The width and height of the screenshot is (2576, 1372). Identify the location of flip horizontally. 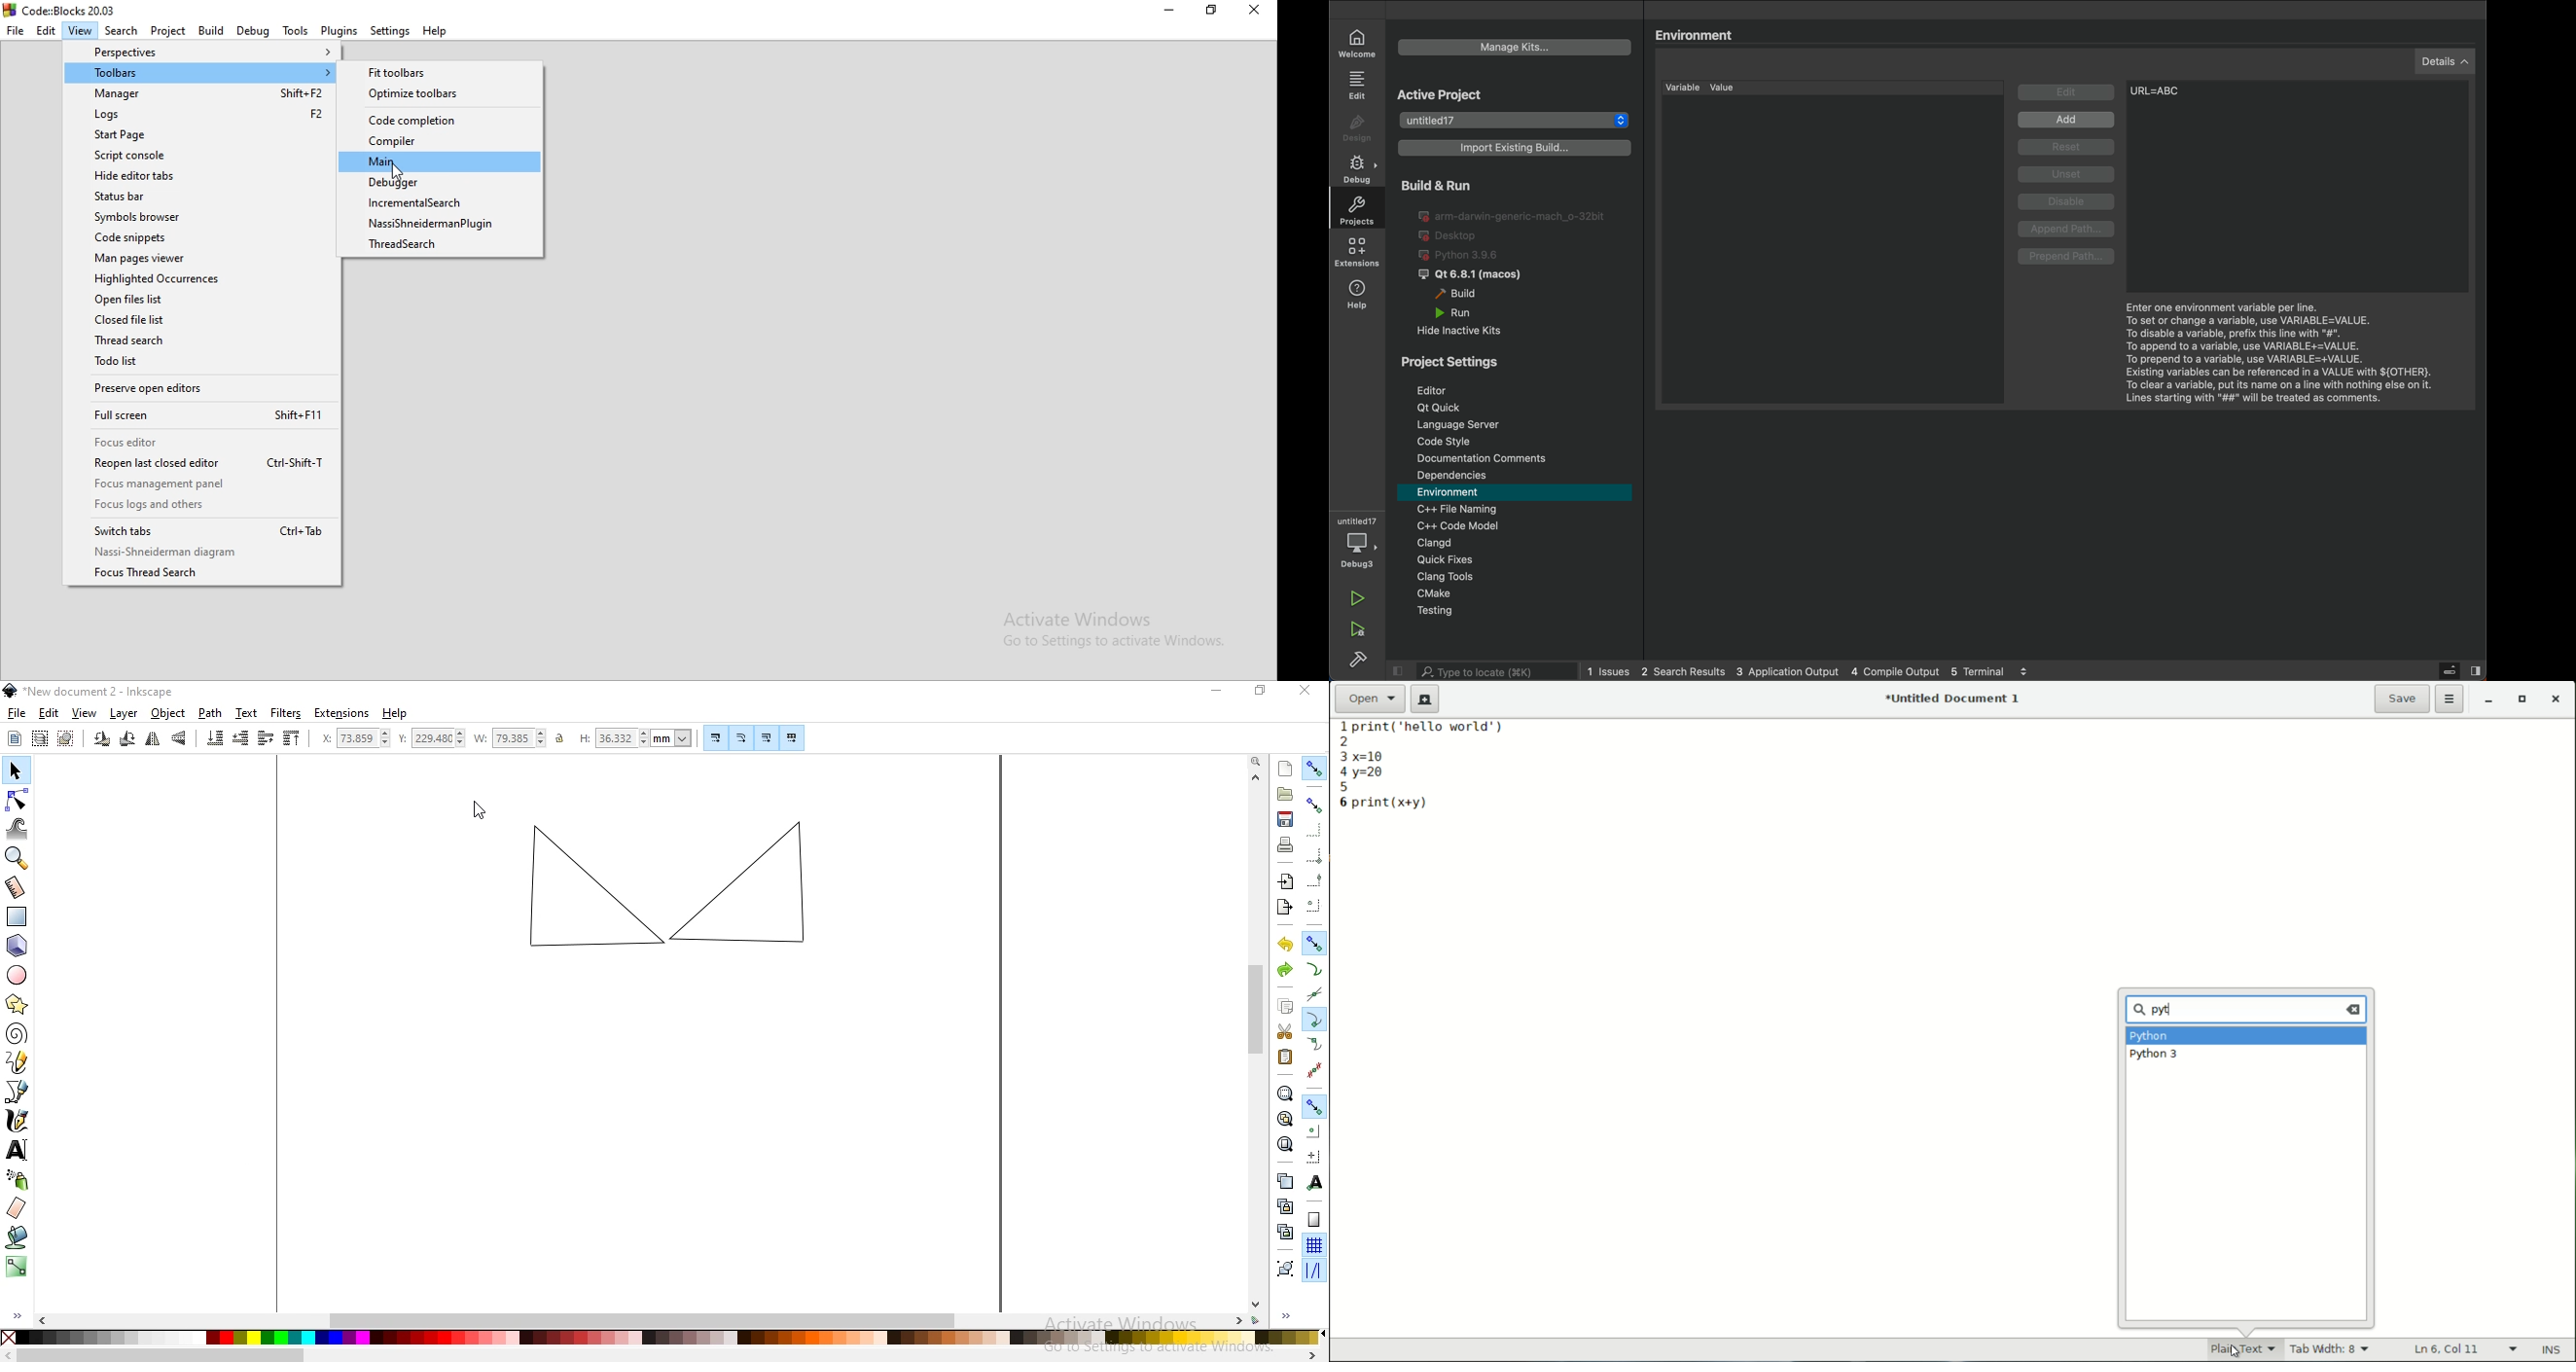
(151, 739).